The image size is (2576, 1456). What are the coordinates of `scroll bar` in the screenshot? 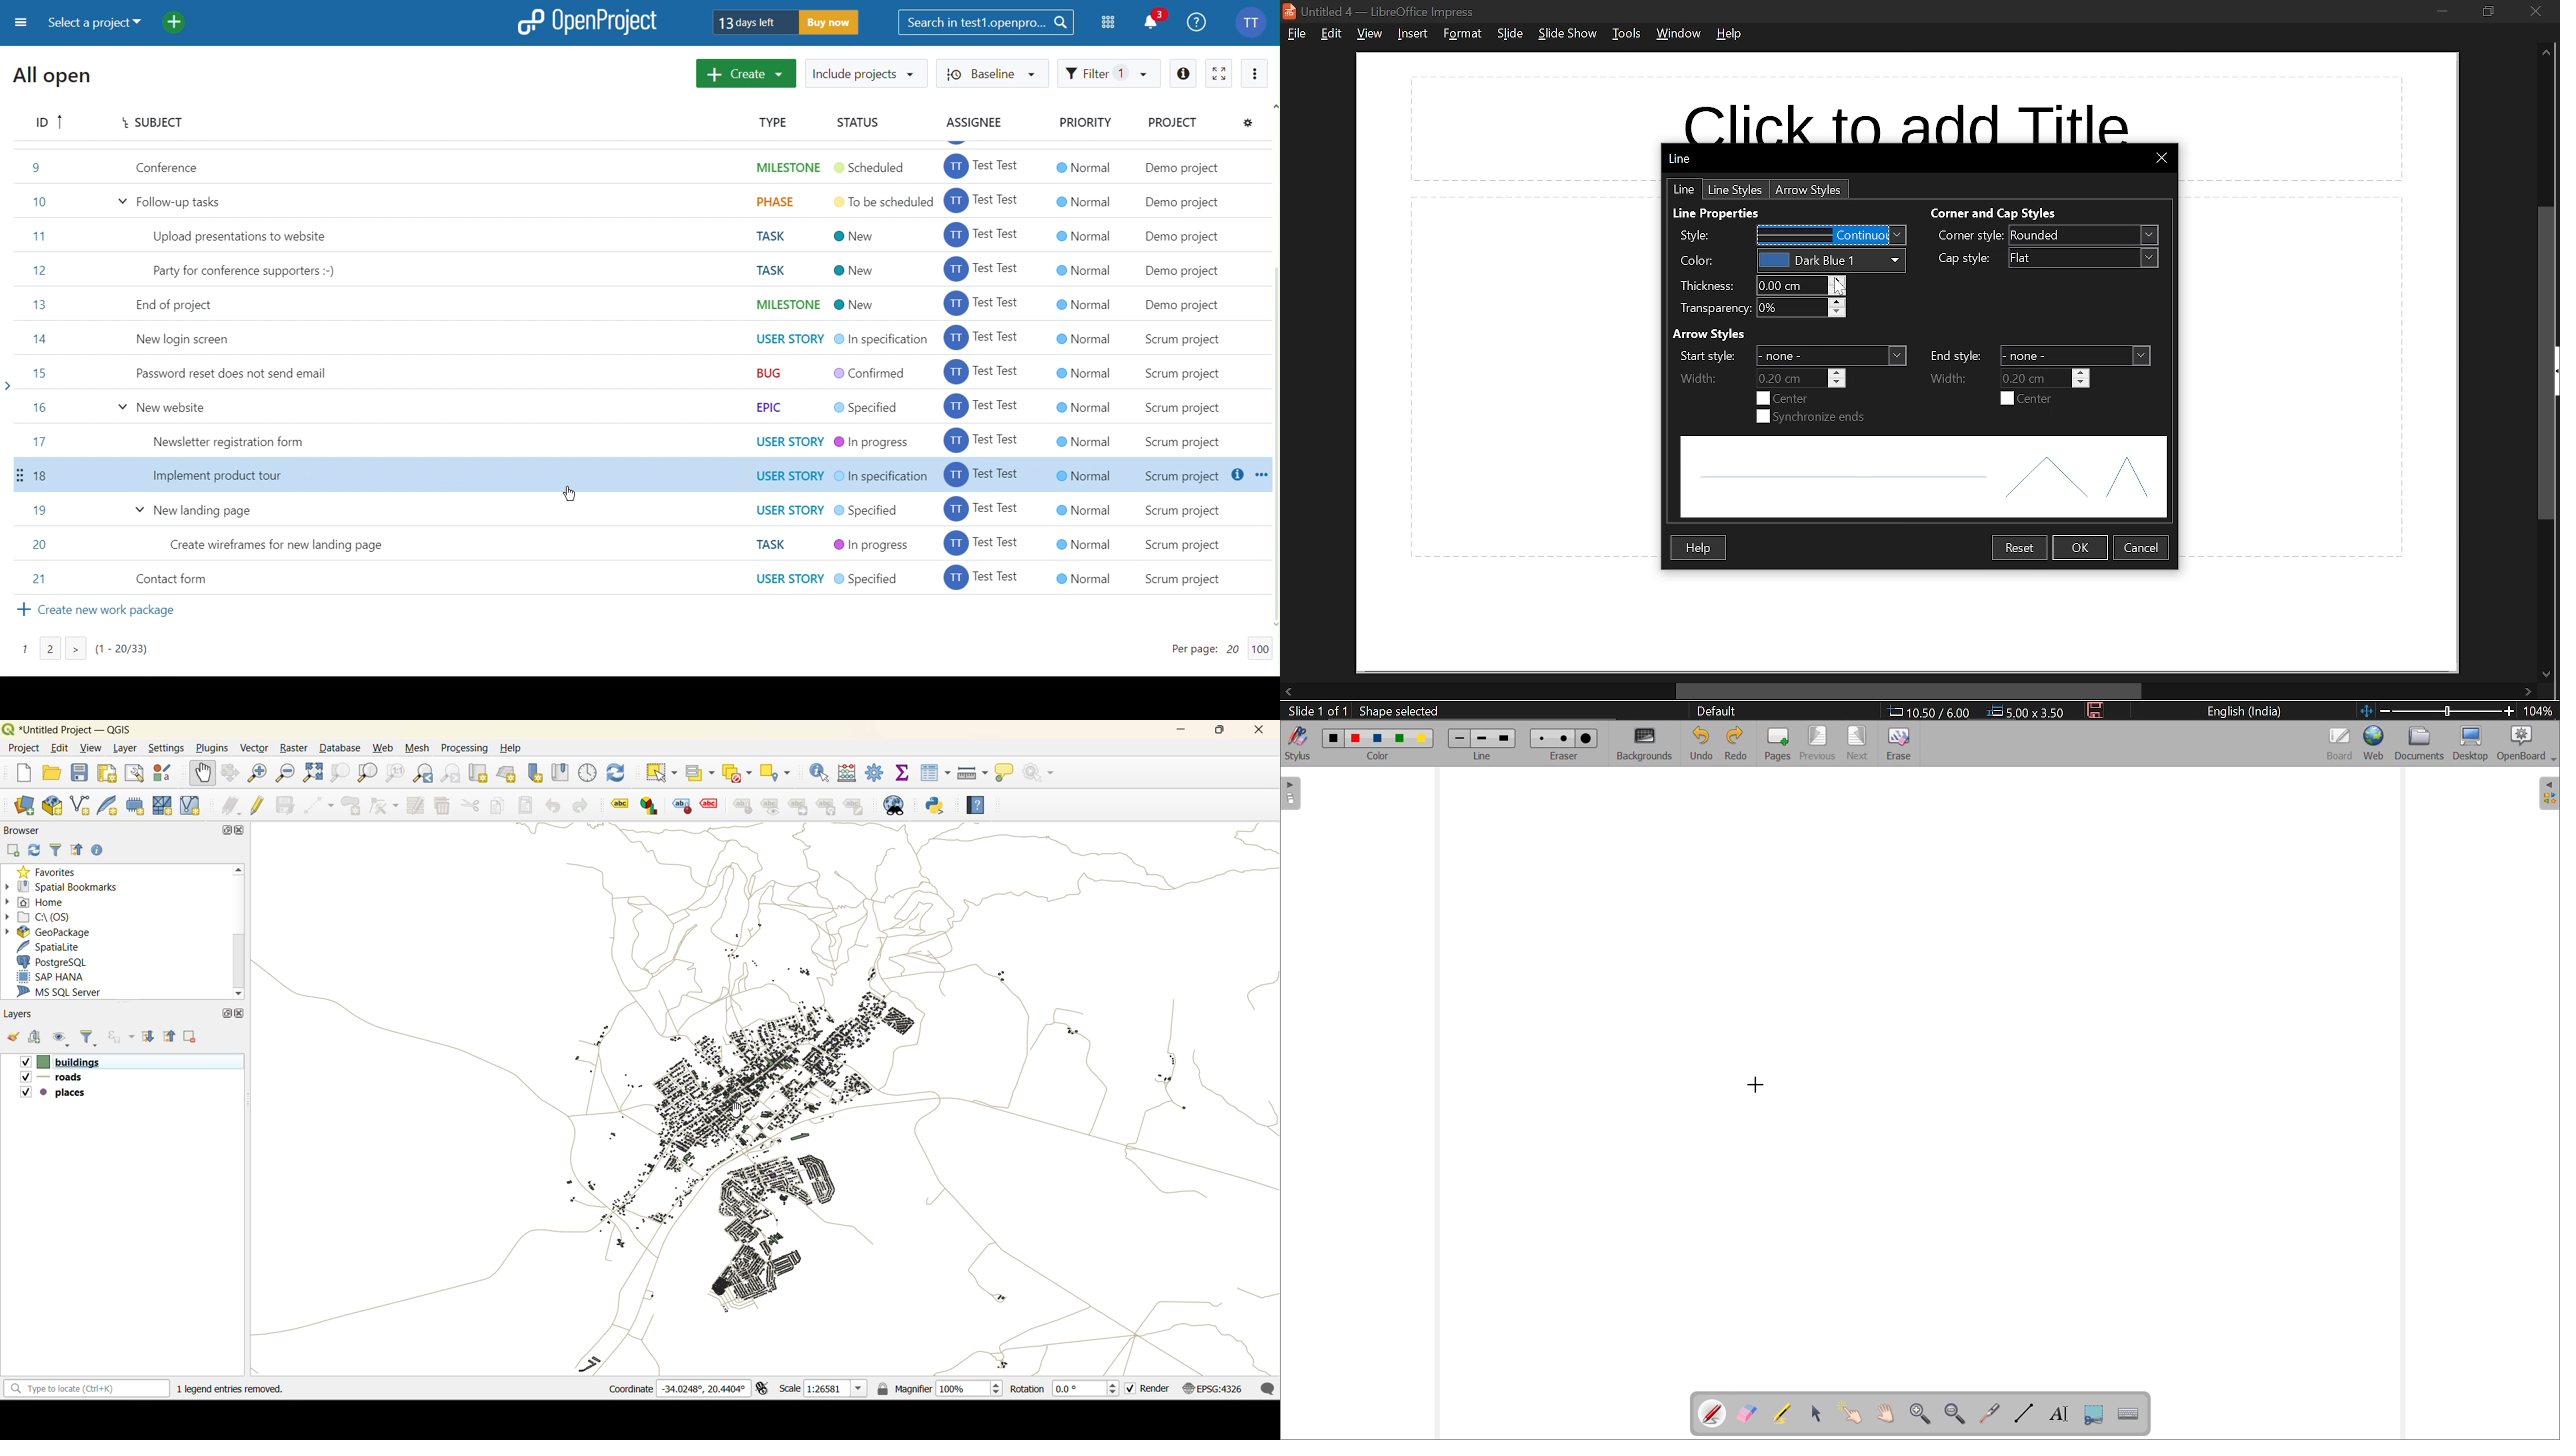 It's located at (243, 929).